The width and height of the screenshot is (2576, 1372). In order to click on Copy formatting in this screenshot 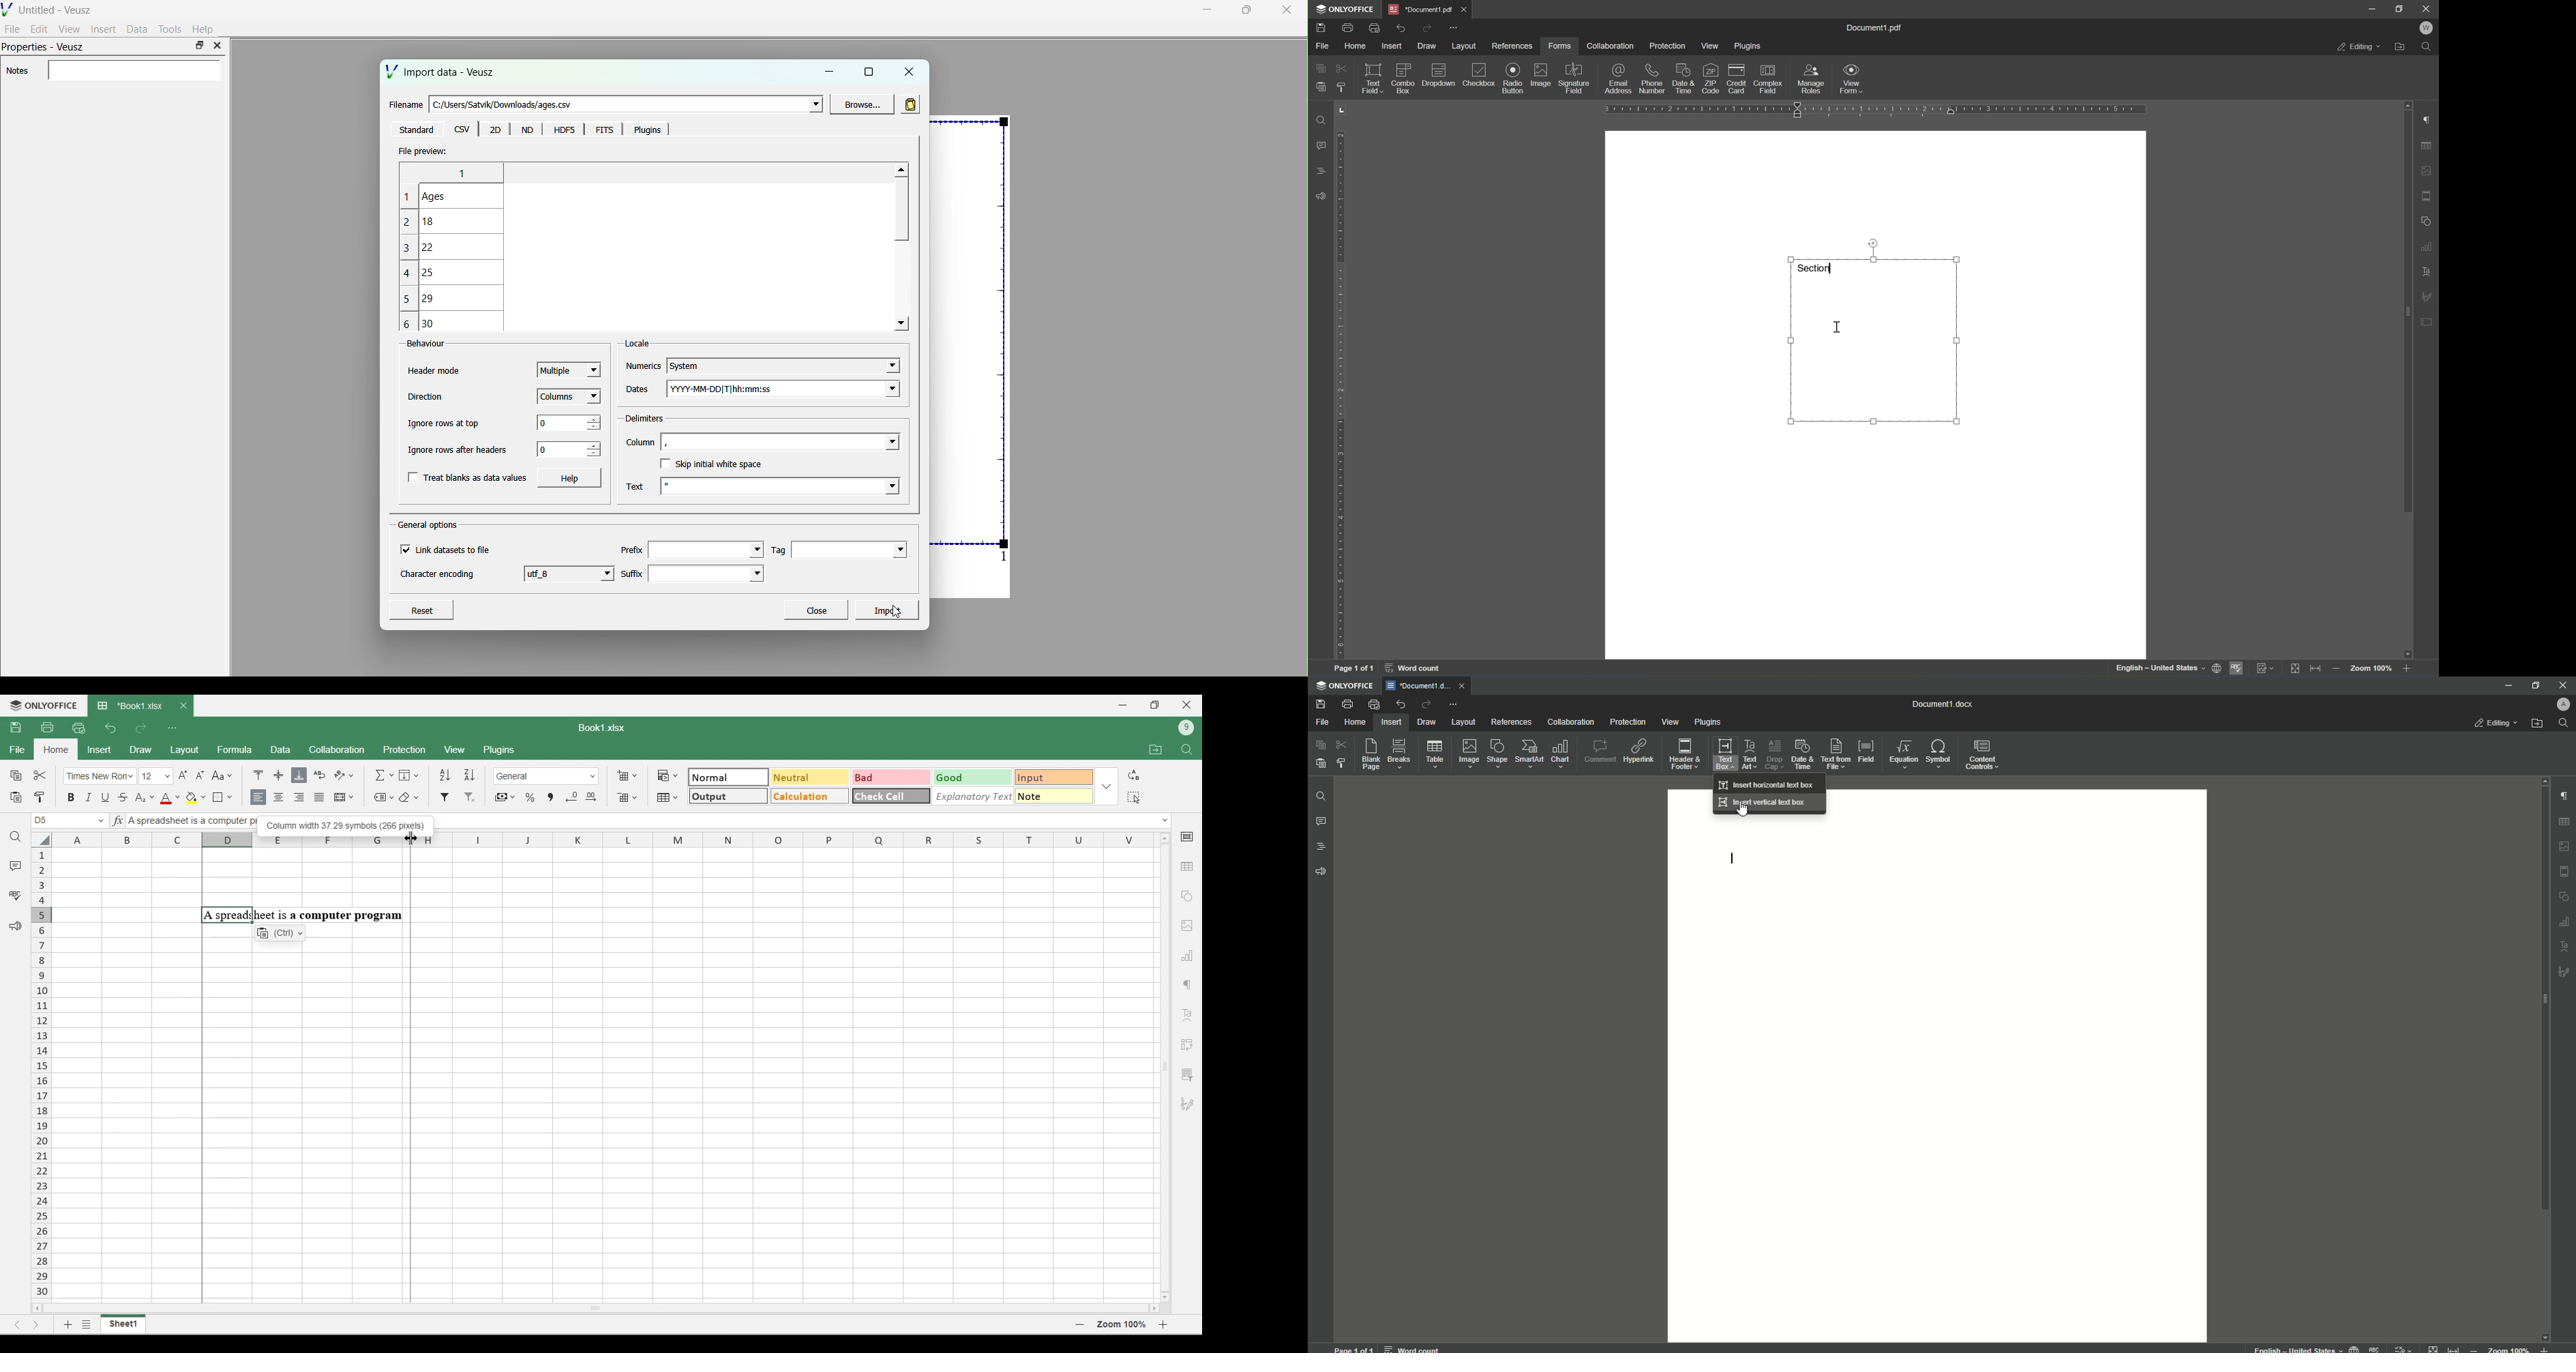, I will do `click(40, 797)`.